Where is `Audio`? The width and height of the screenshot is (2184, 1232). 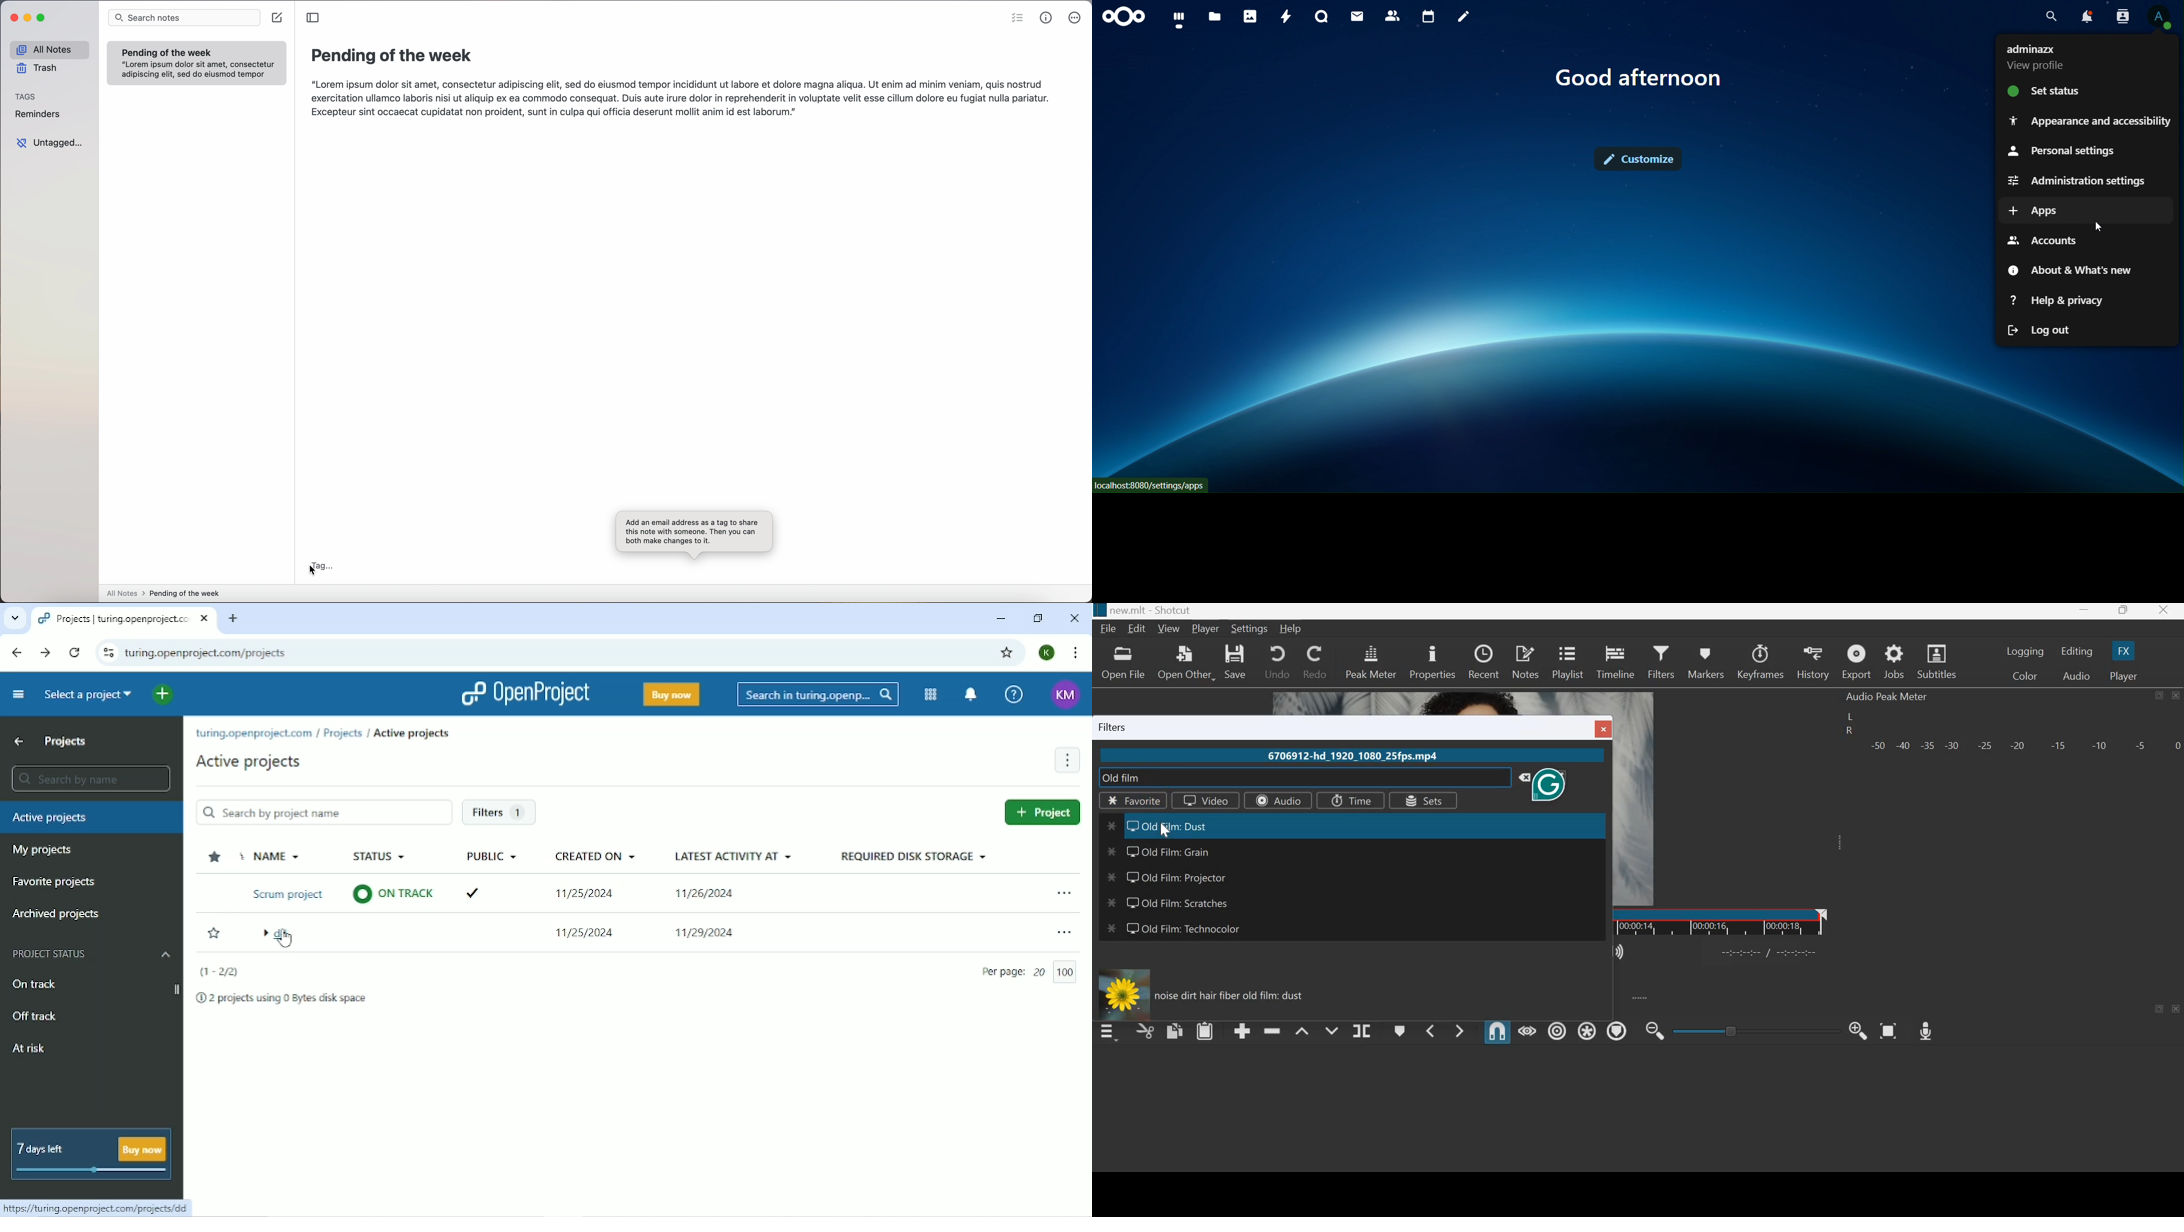 Audio is located at coordinates (1277, 800).